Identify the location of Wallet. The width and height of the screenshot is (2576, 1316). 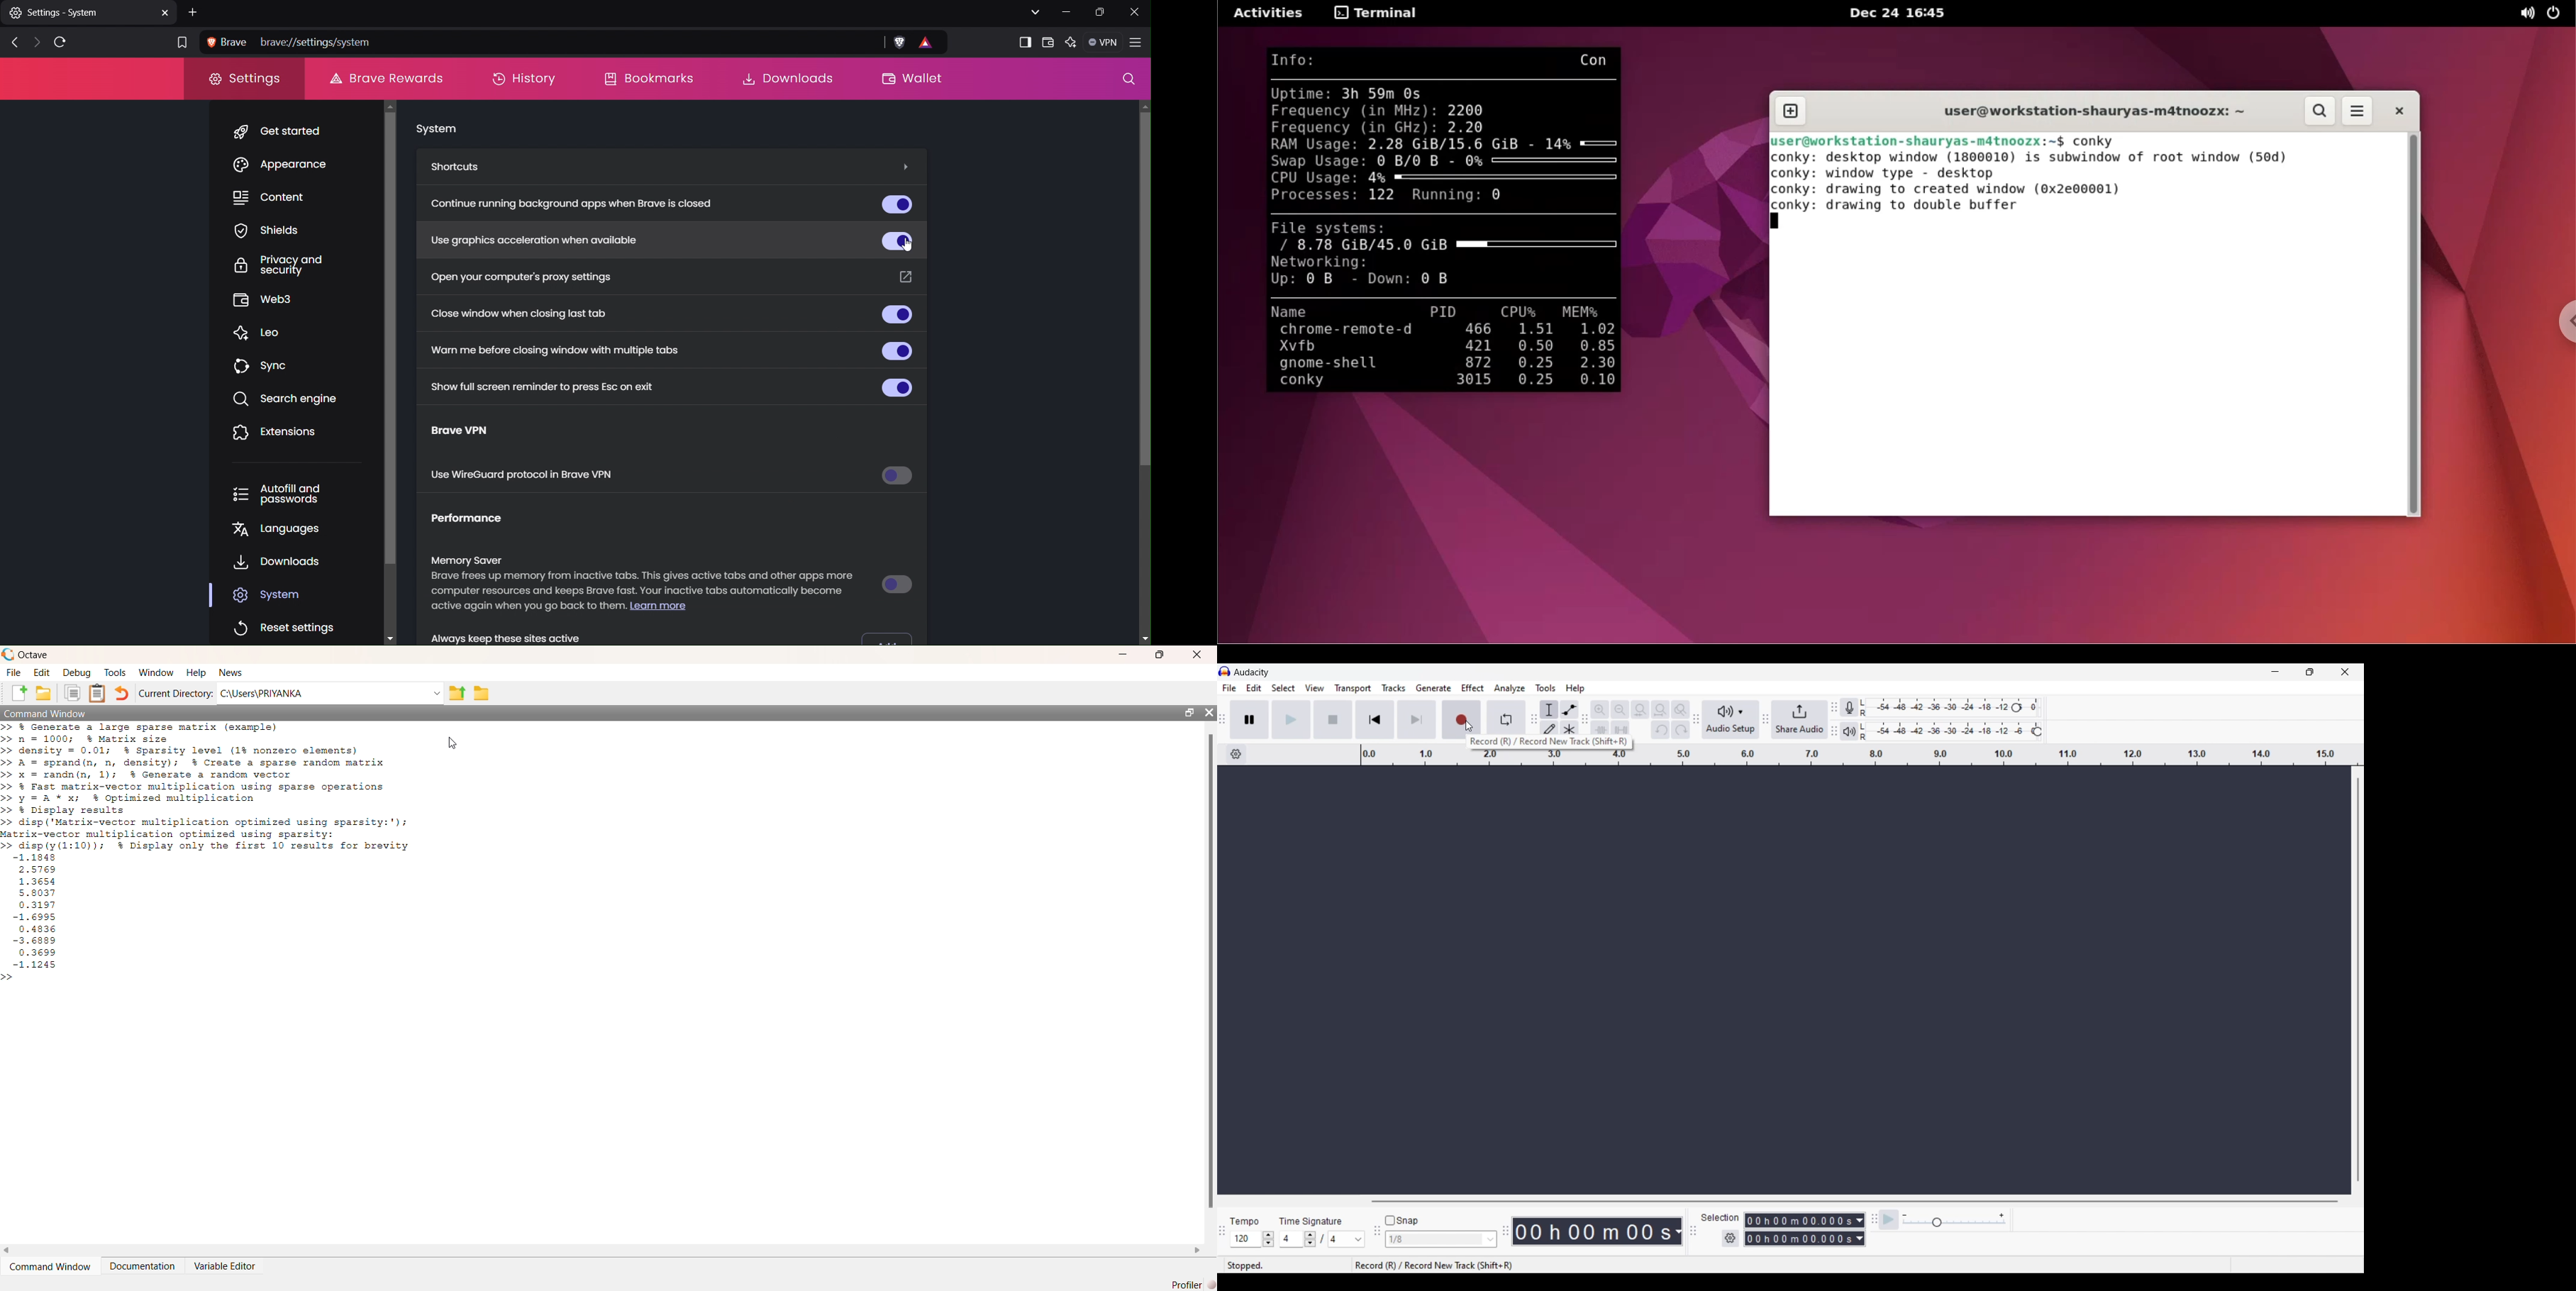
(910, 79).